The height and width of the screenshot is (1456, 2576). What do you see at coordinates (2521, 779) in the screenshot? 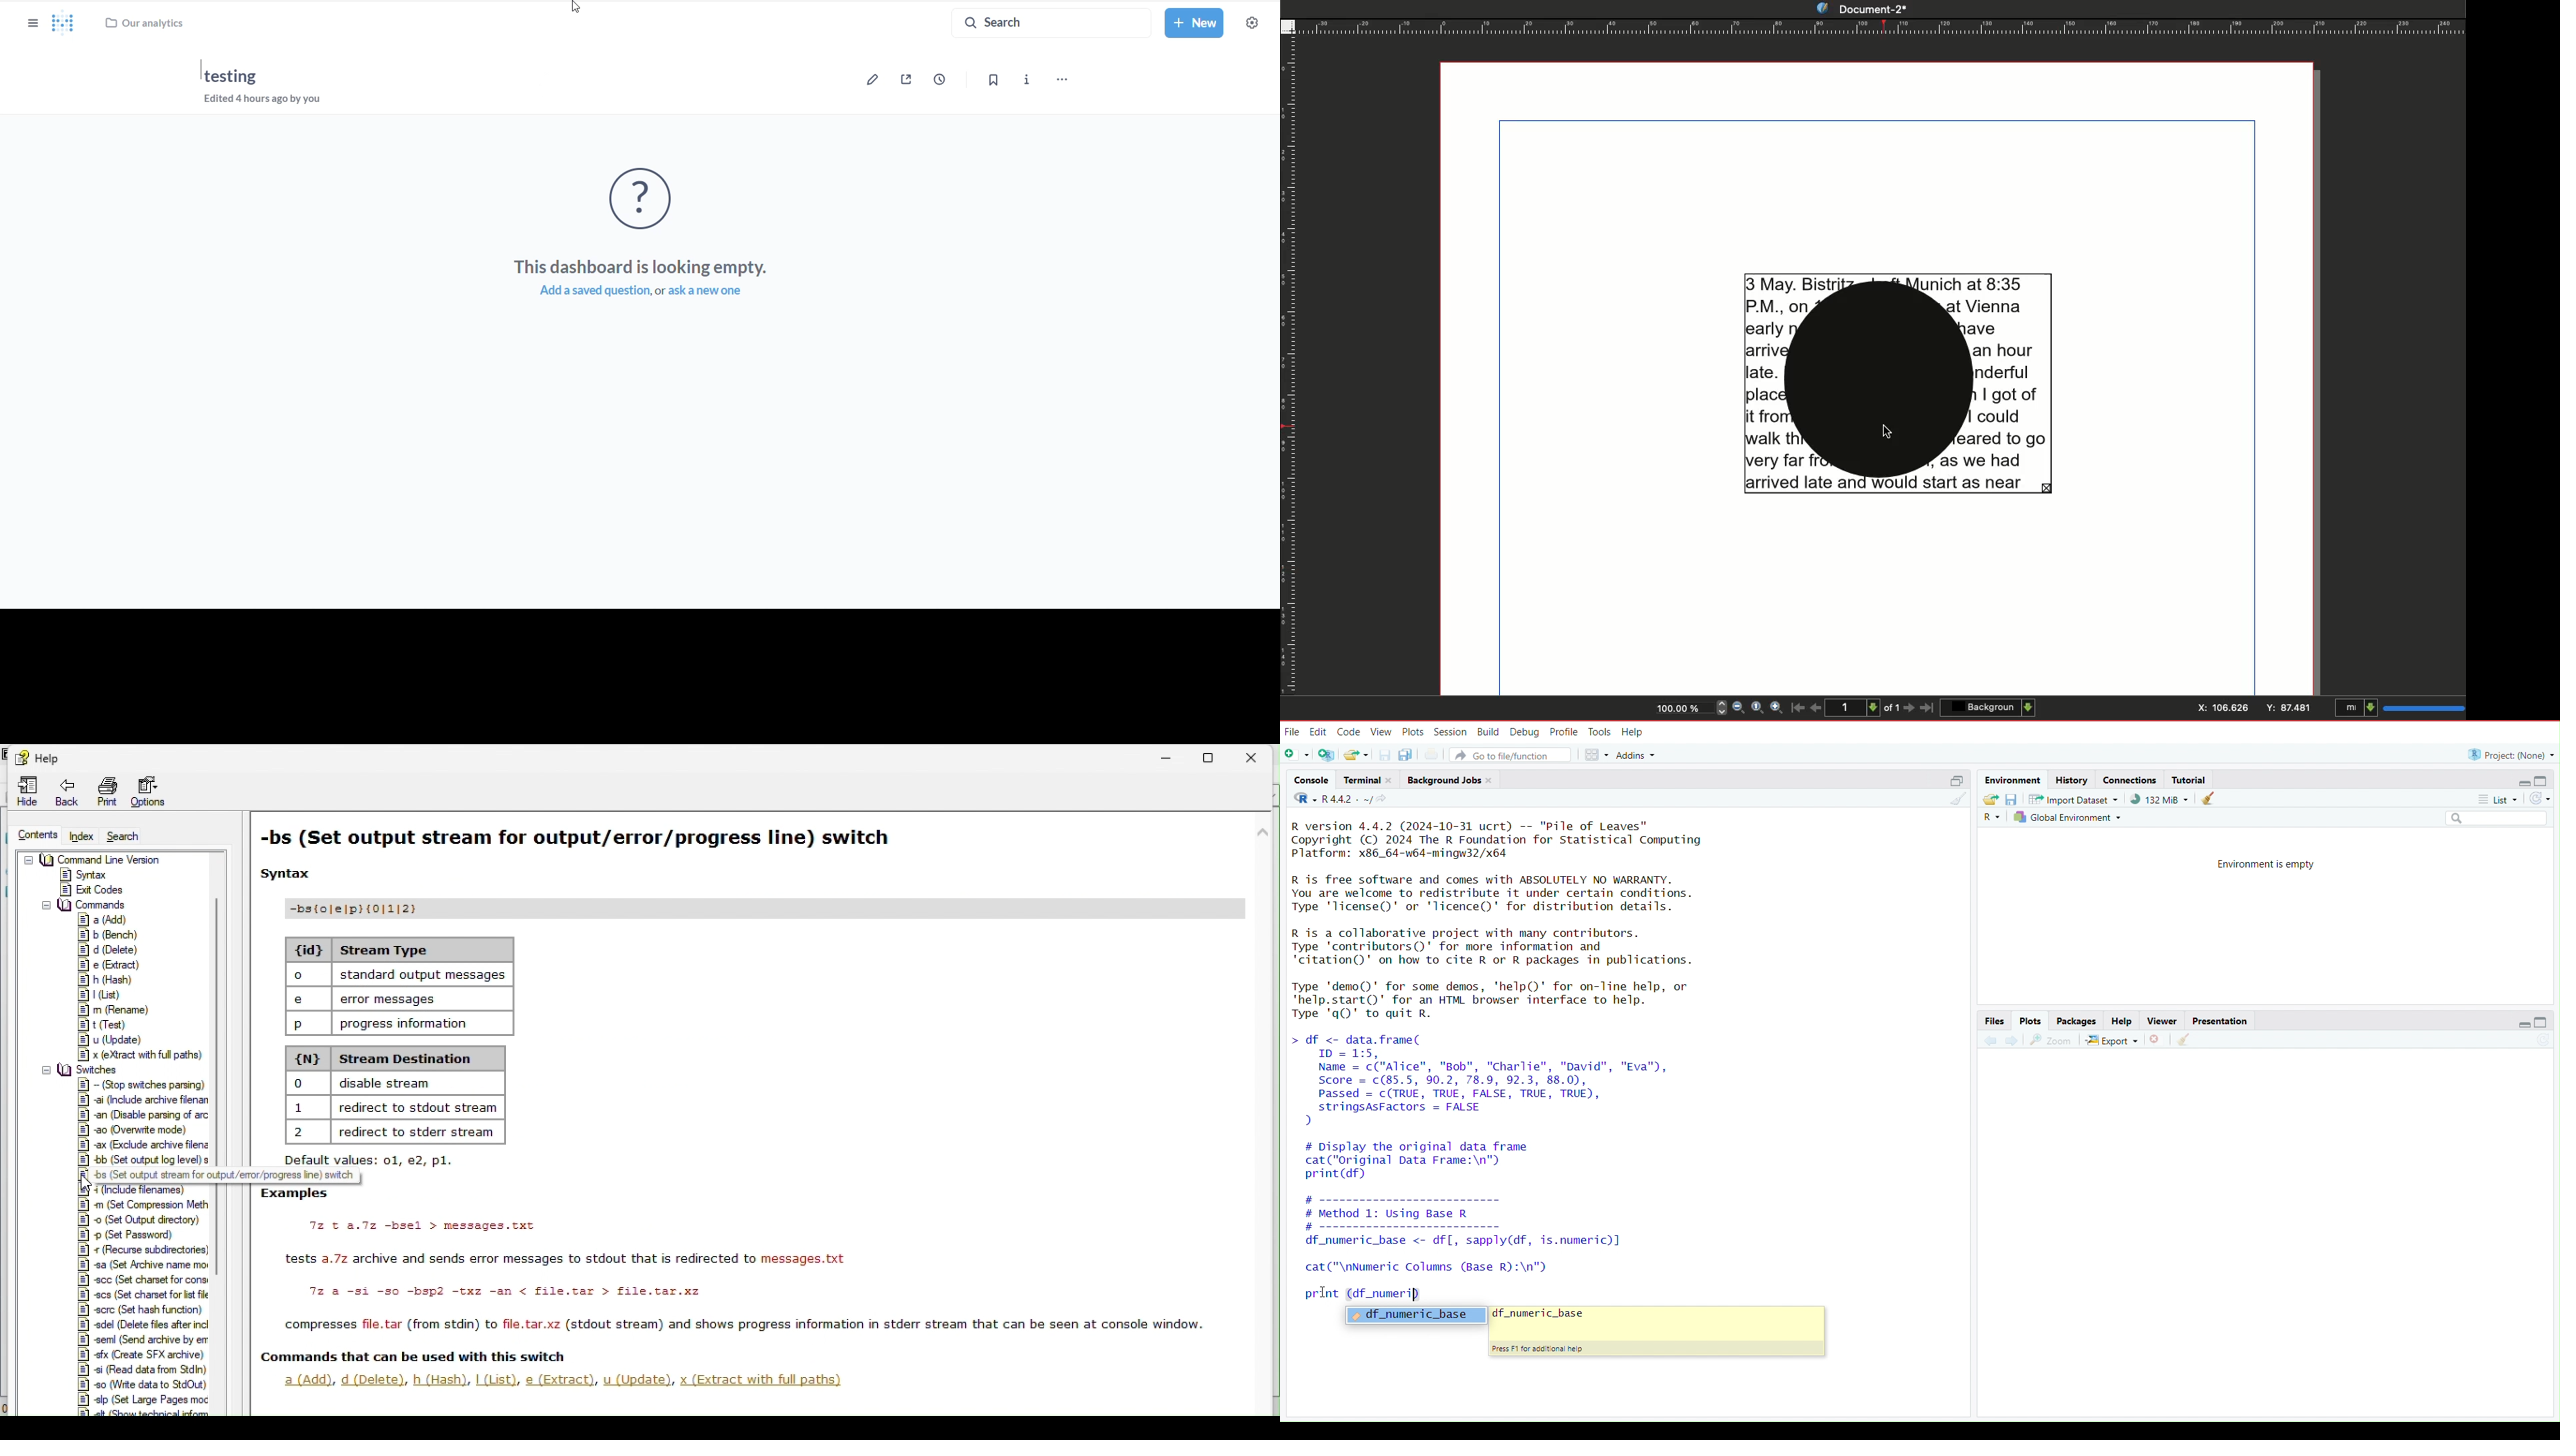
I see `minimize` at bounding box center [2521, 779].